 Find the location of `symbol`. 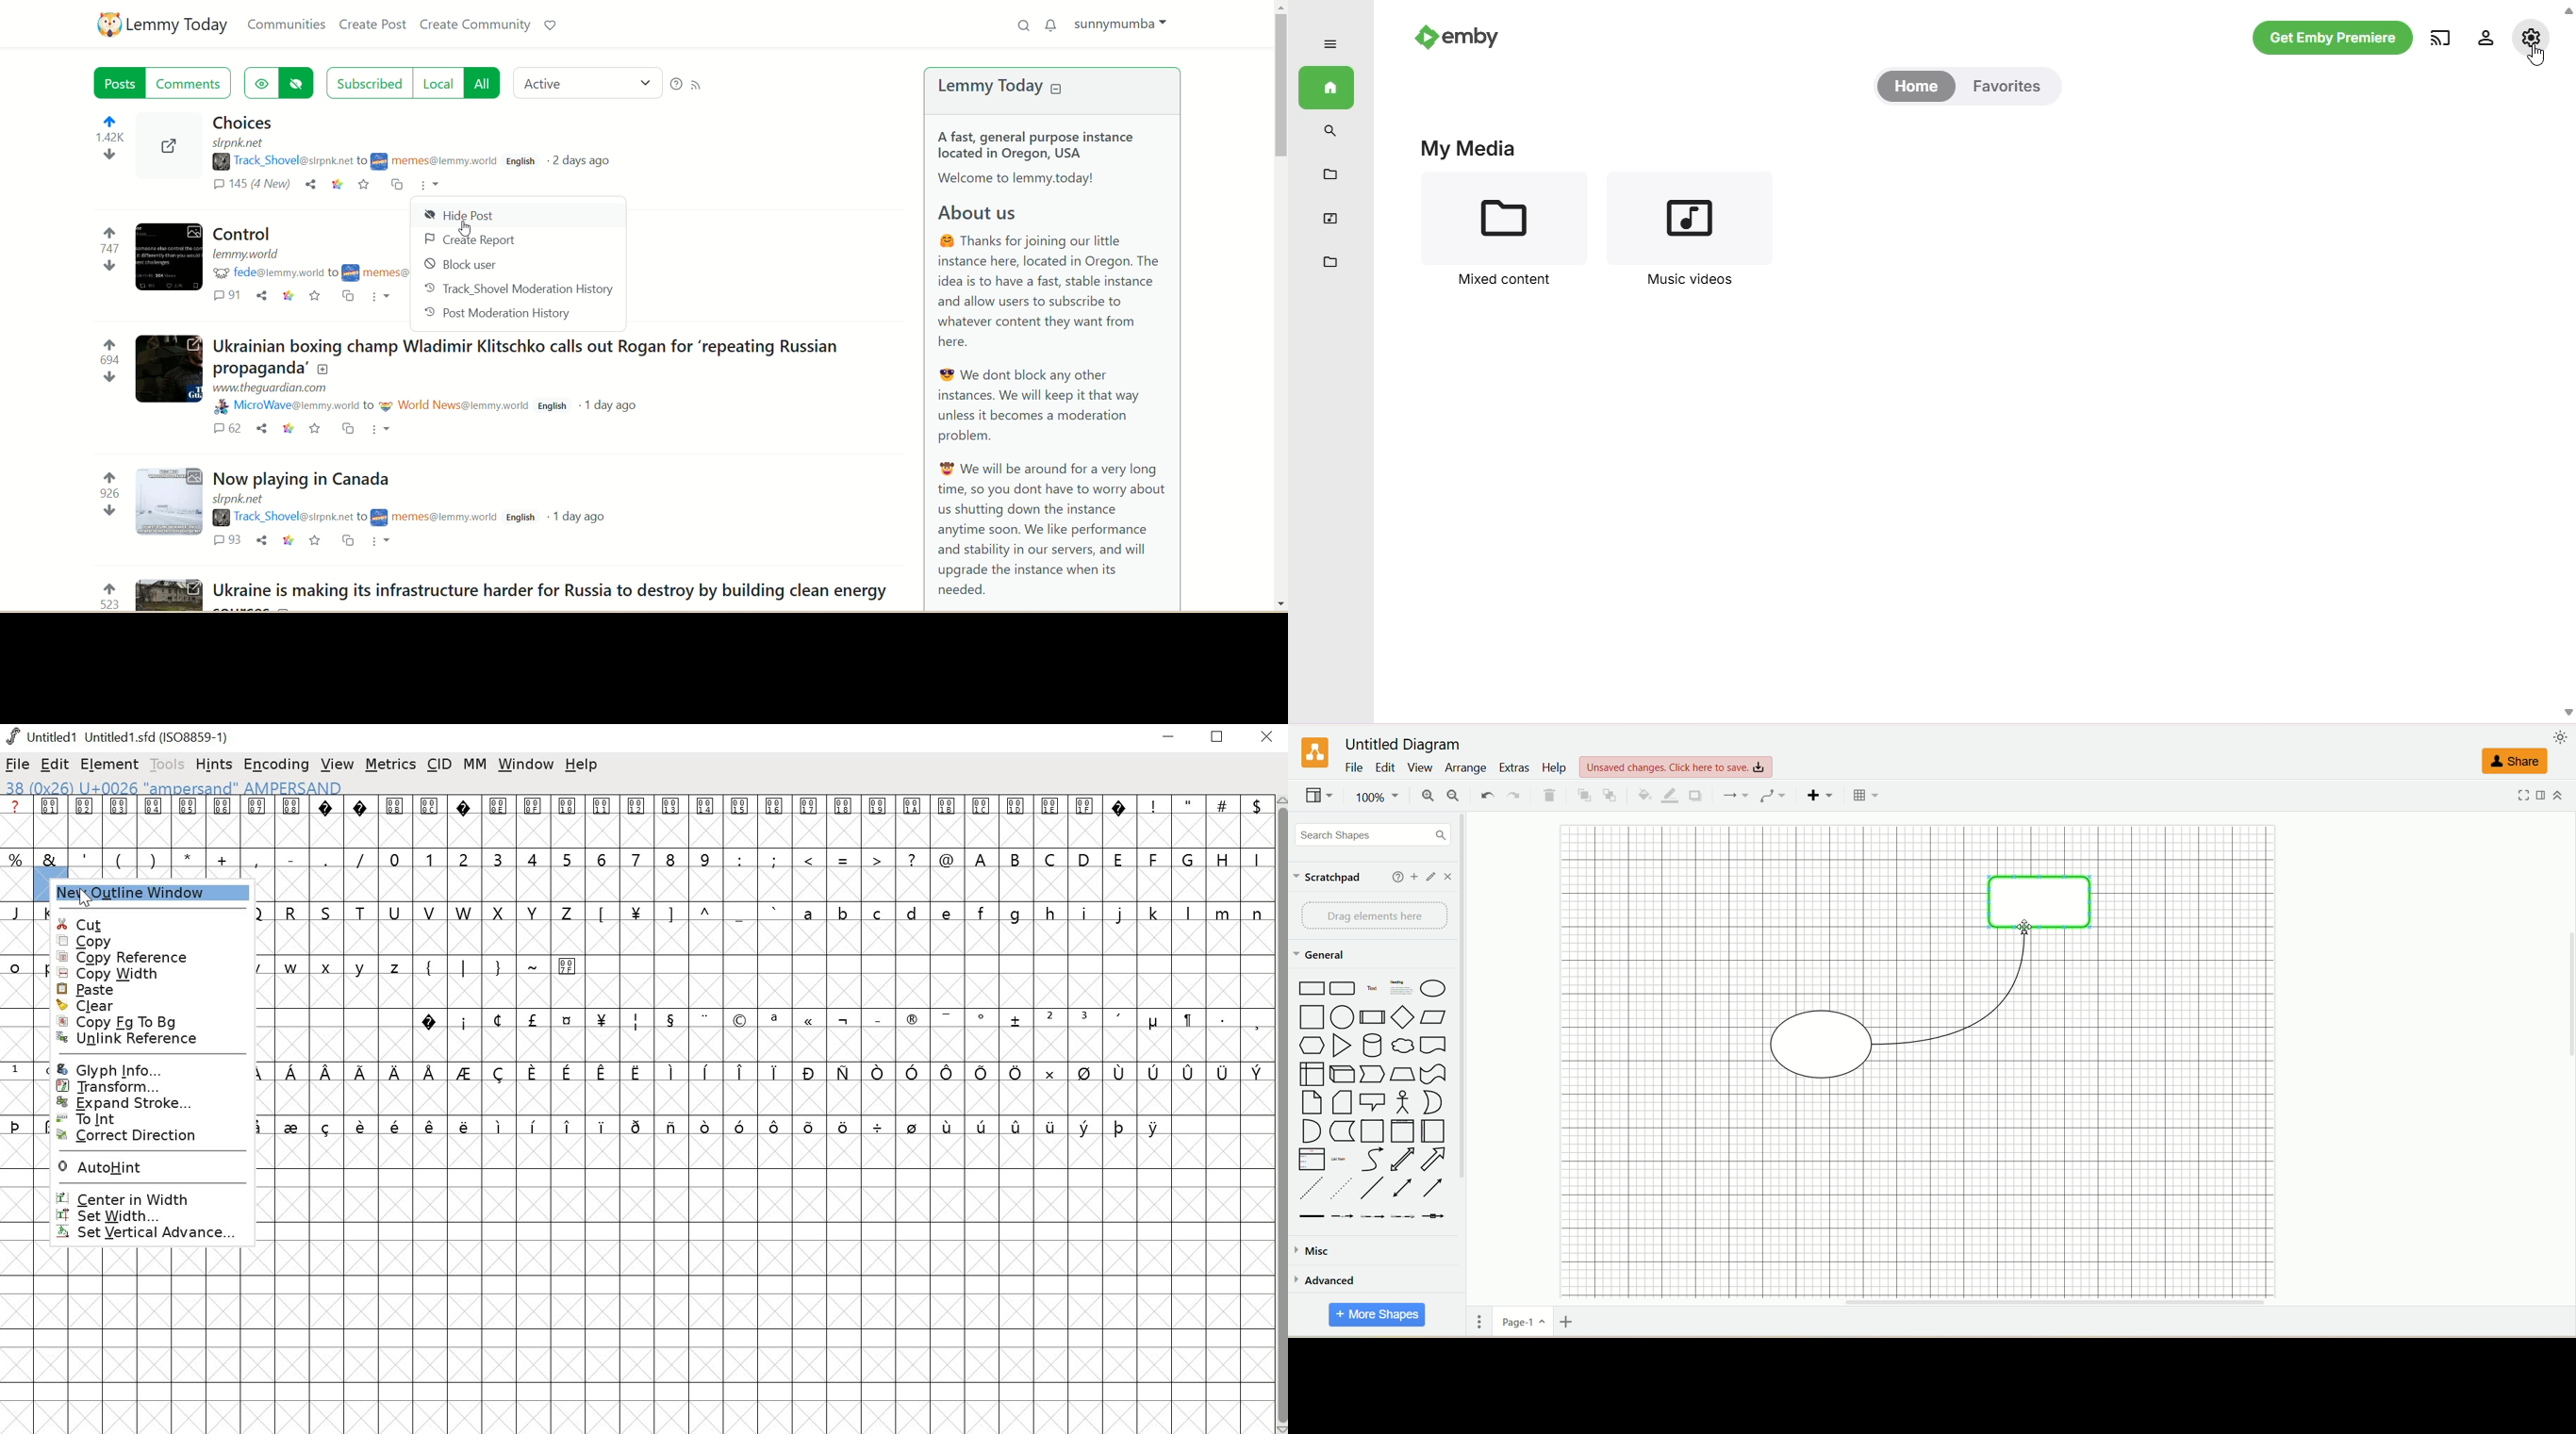

symbol is located at coordinates (1016, 1020).